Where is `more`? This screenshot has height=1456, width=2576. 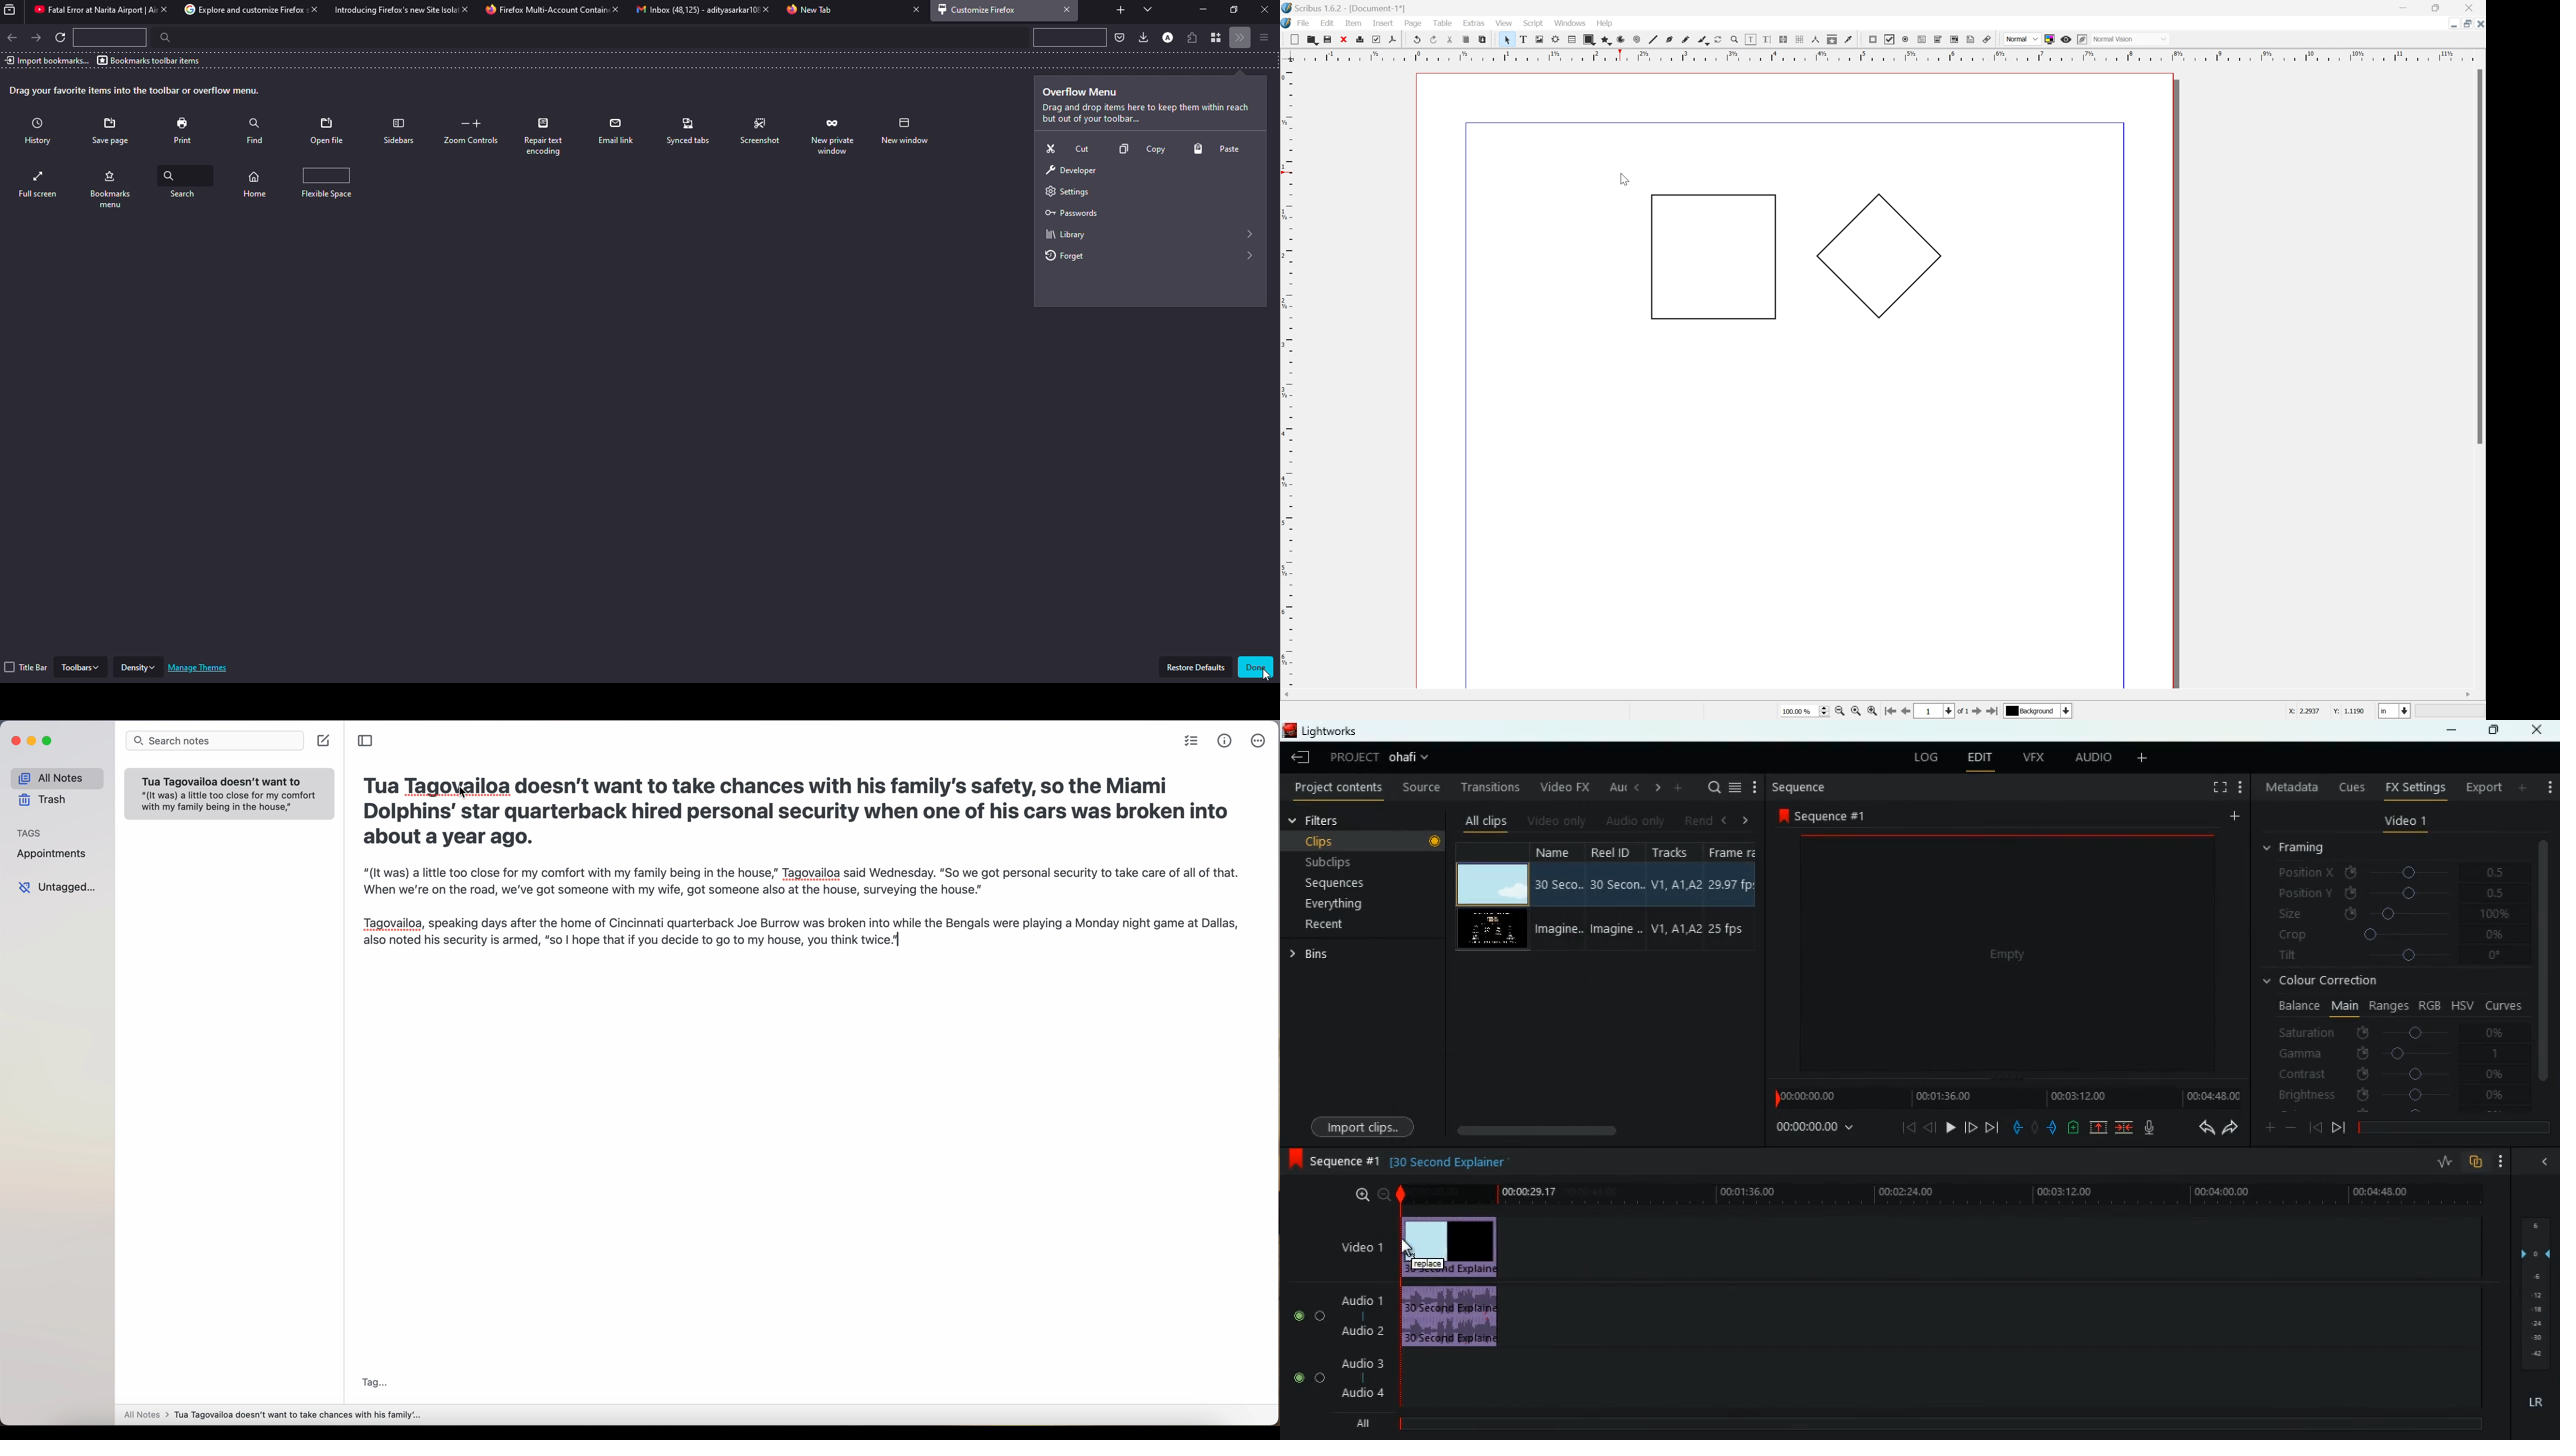
more is located at coordinates (2270, 1126).